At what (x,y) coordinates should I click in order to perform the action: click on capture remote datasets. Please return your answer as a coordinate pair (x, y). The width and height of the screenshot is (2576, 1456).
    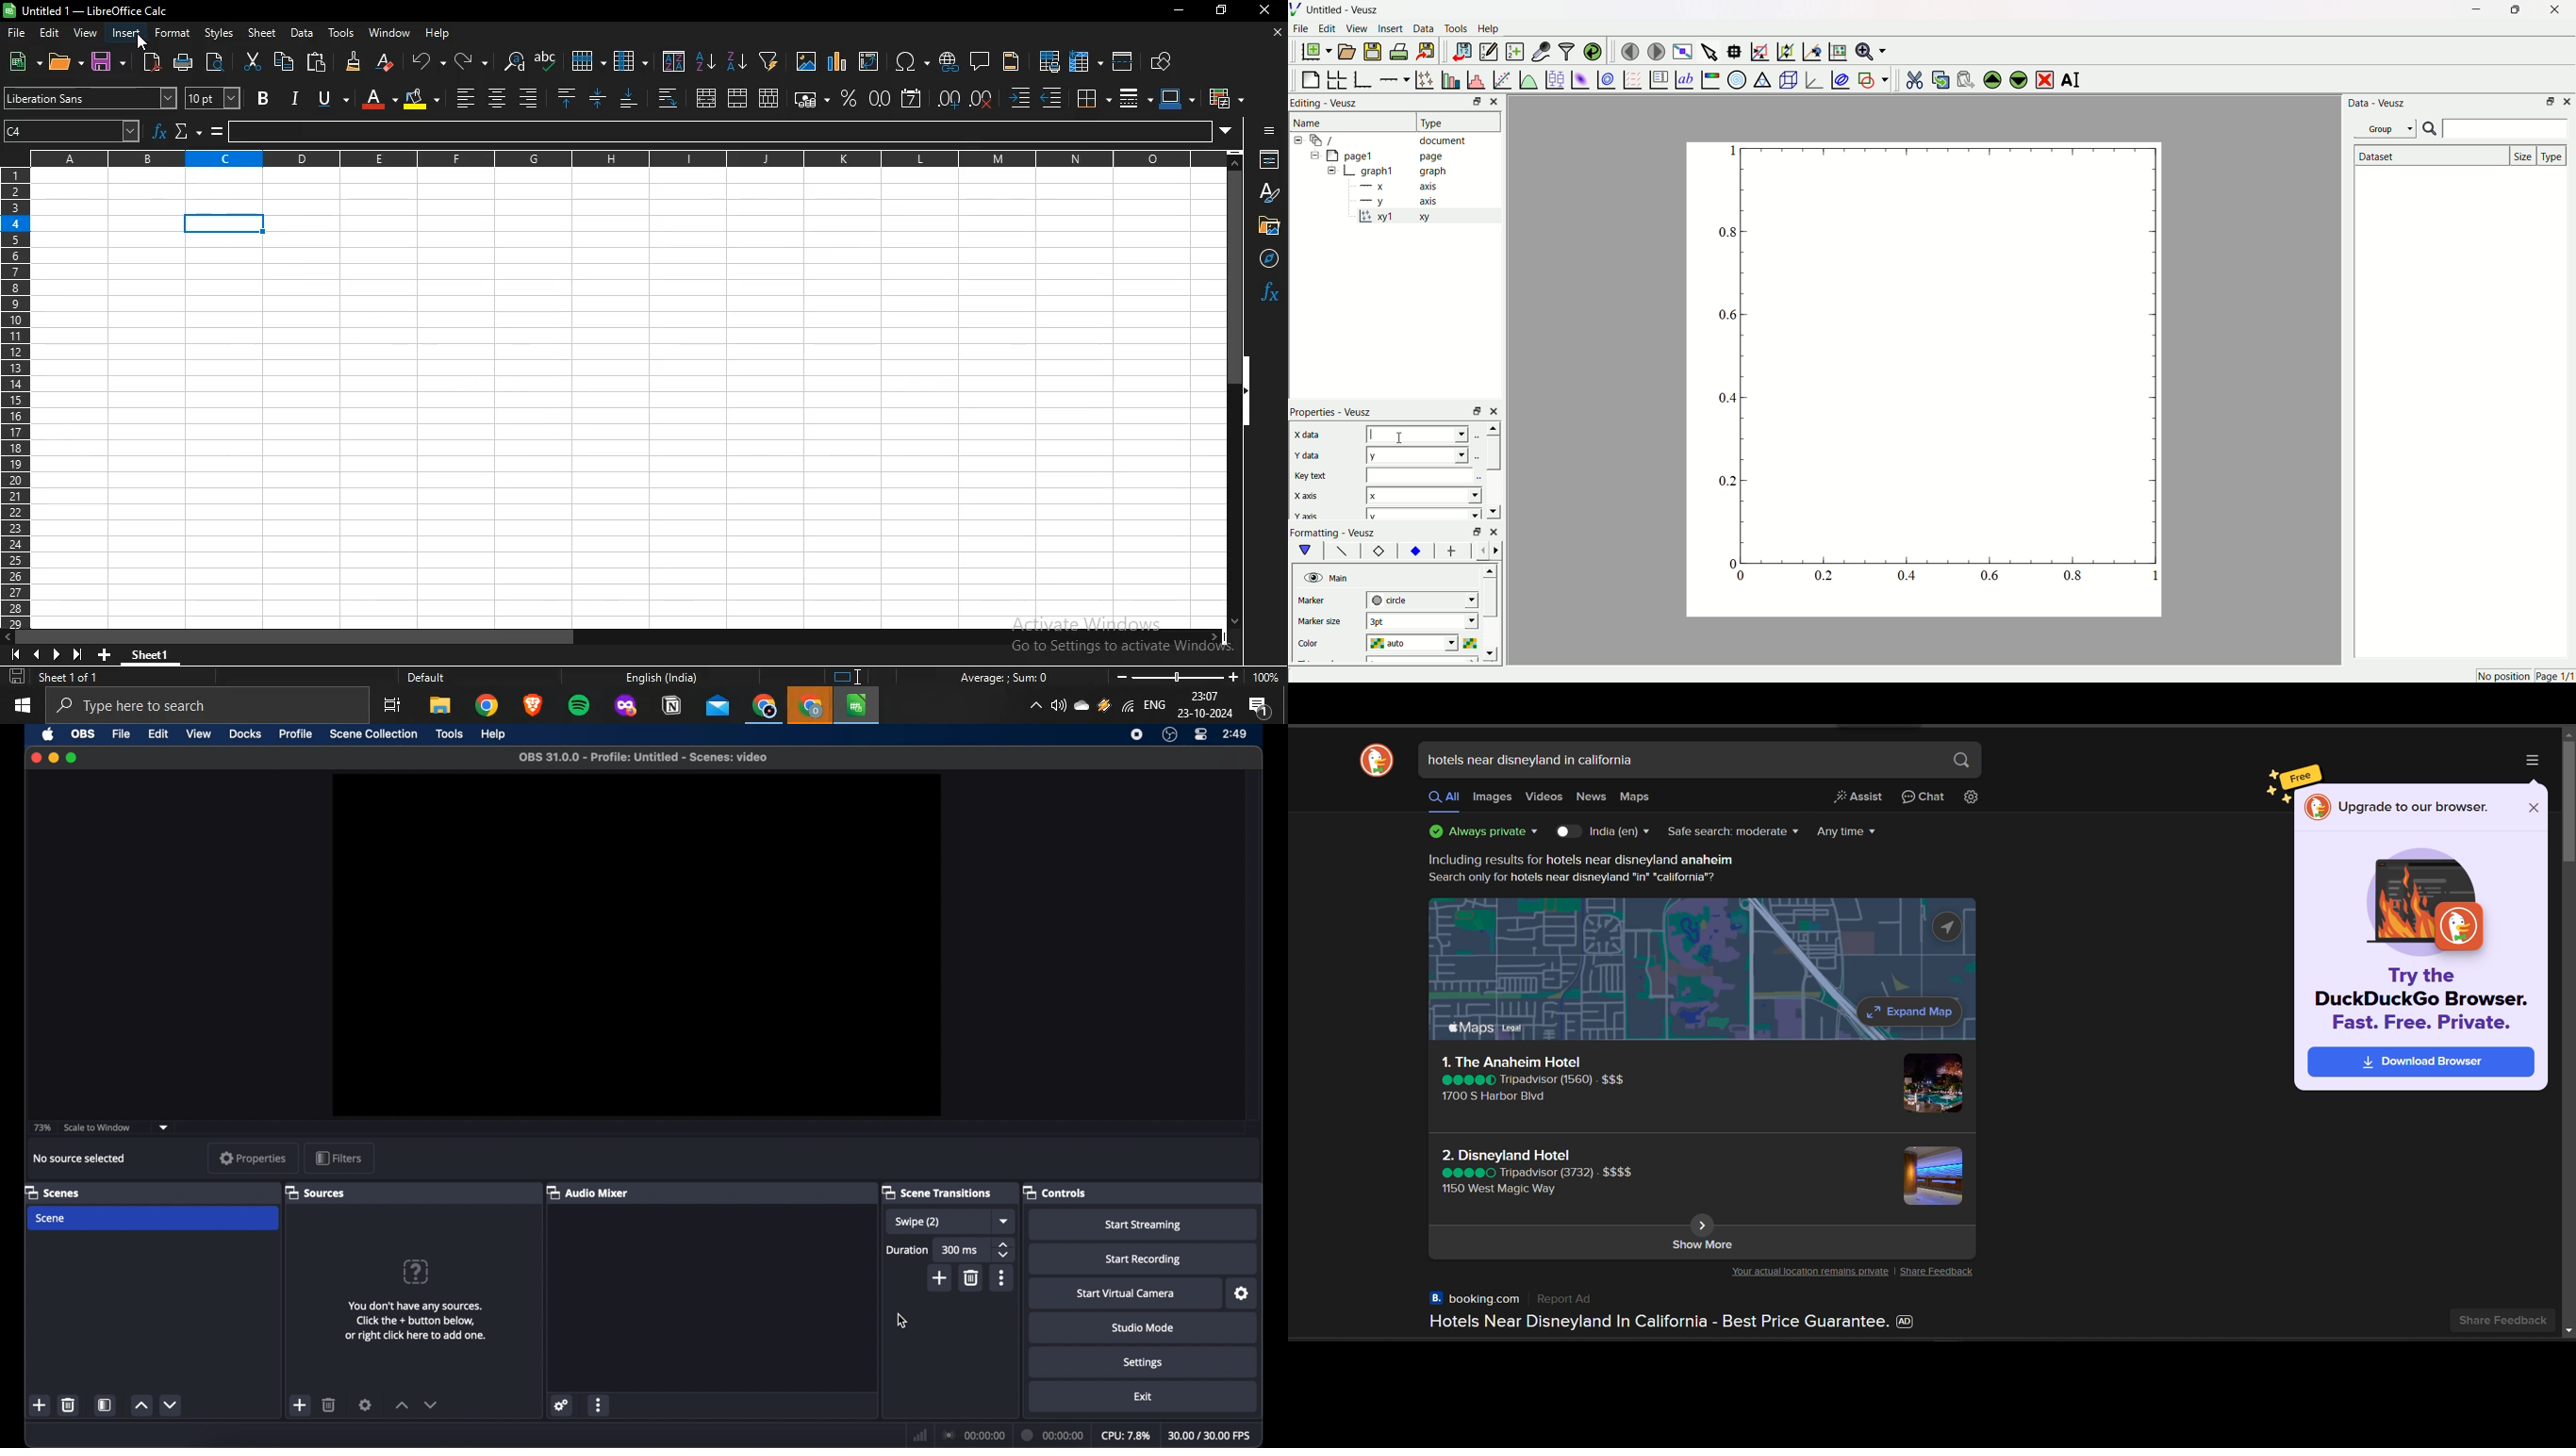
    Looking at the image, I should click on (1540, 50).